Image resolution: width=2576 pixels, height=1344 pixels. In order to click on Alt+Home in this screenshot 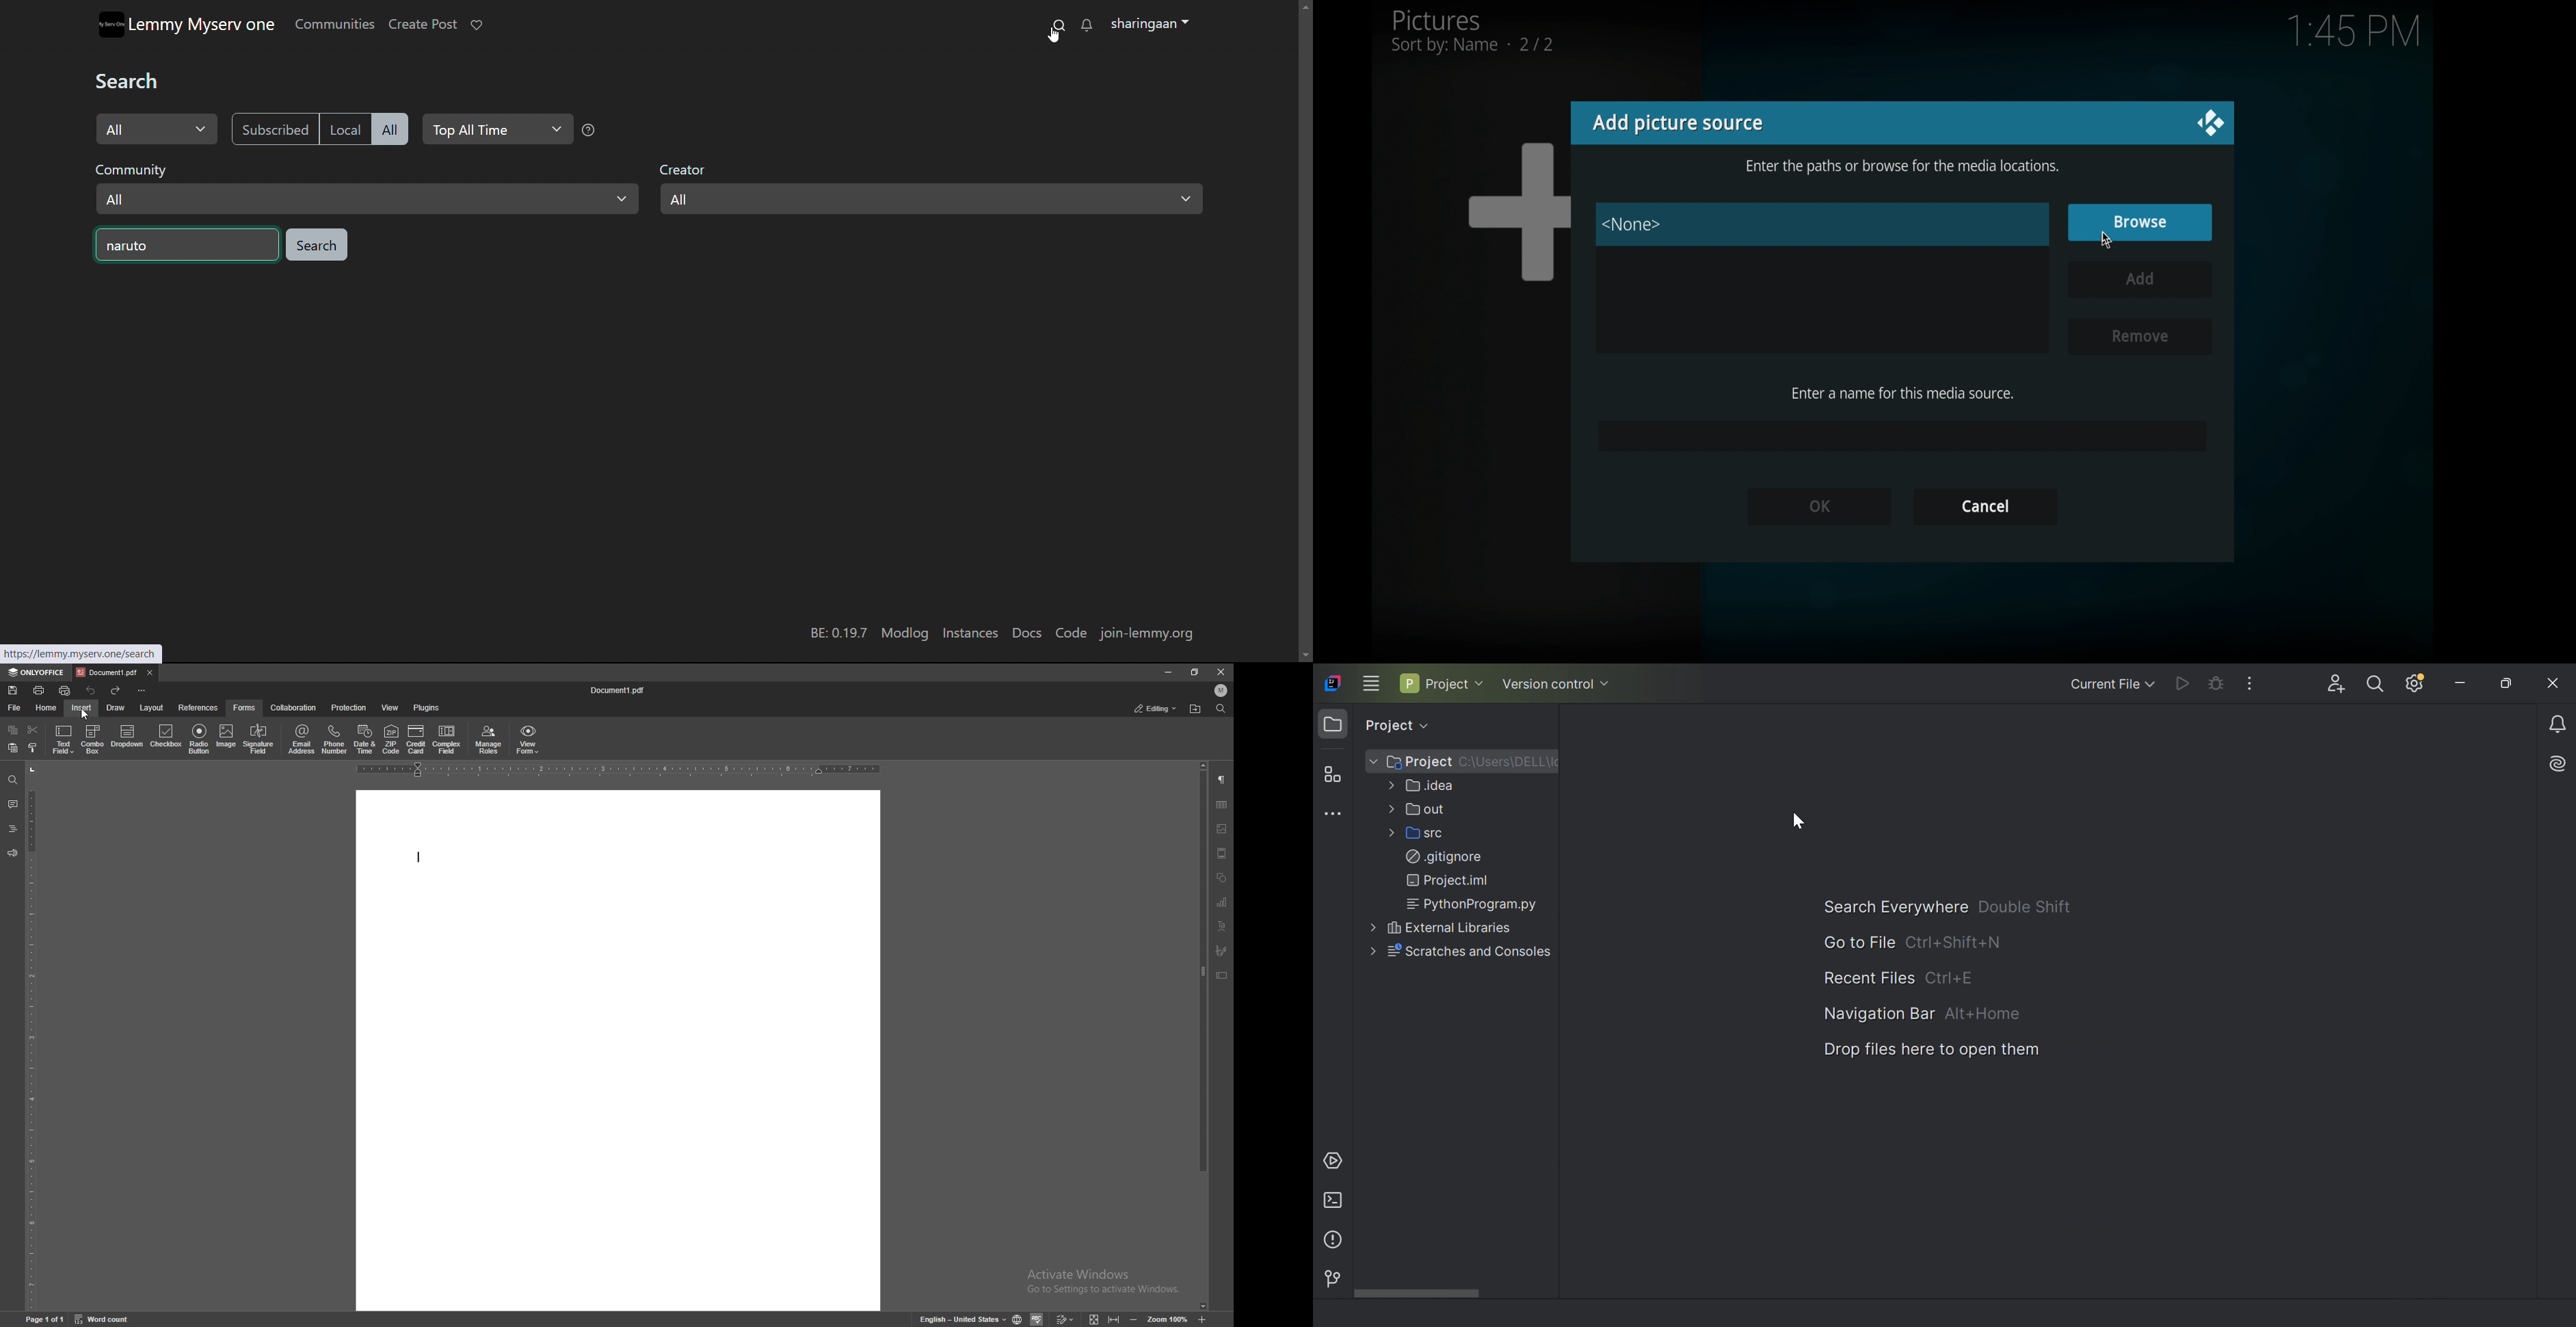, I will do `click(1984, 1012)`.